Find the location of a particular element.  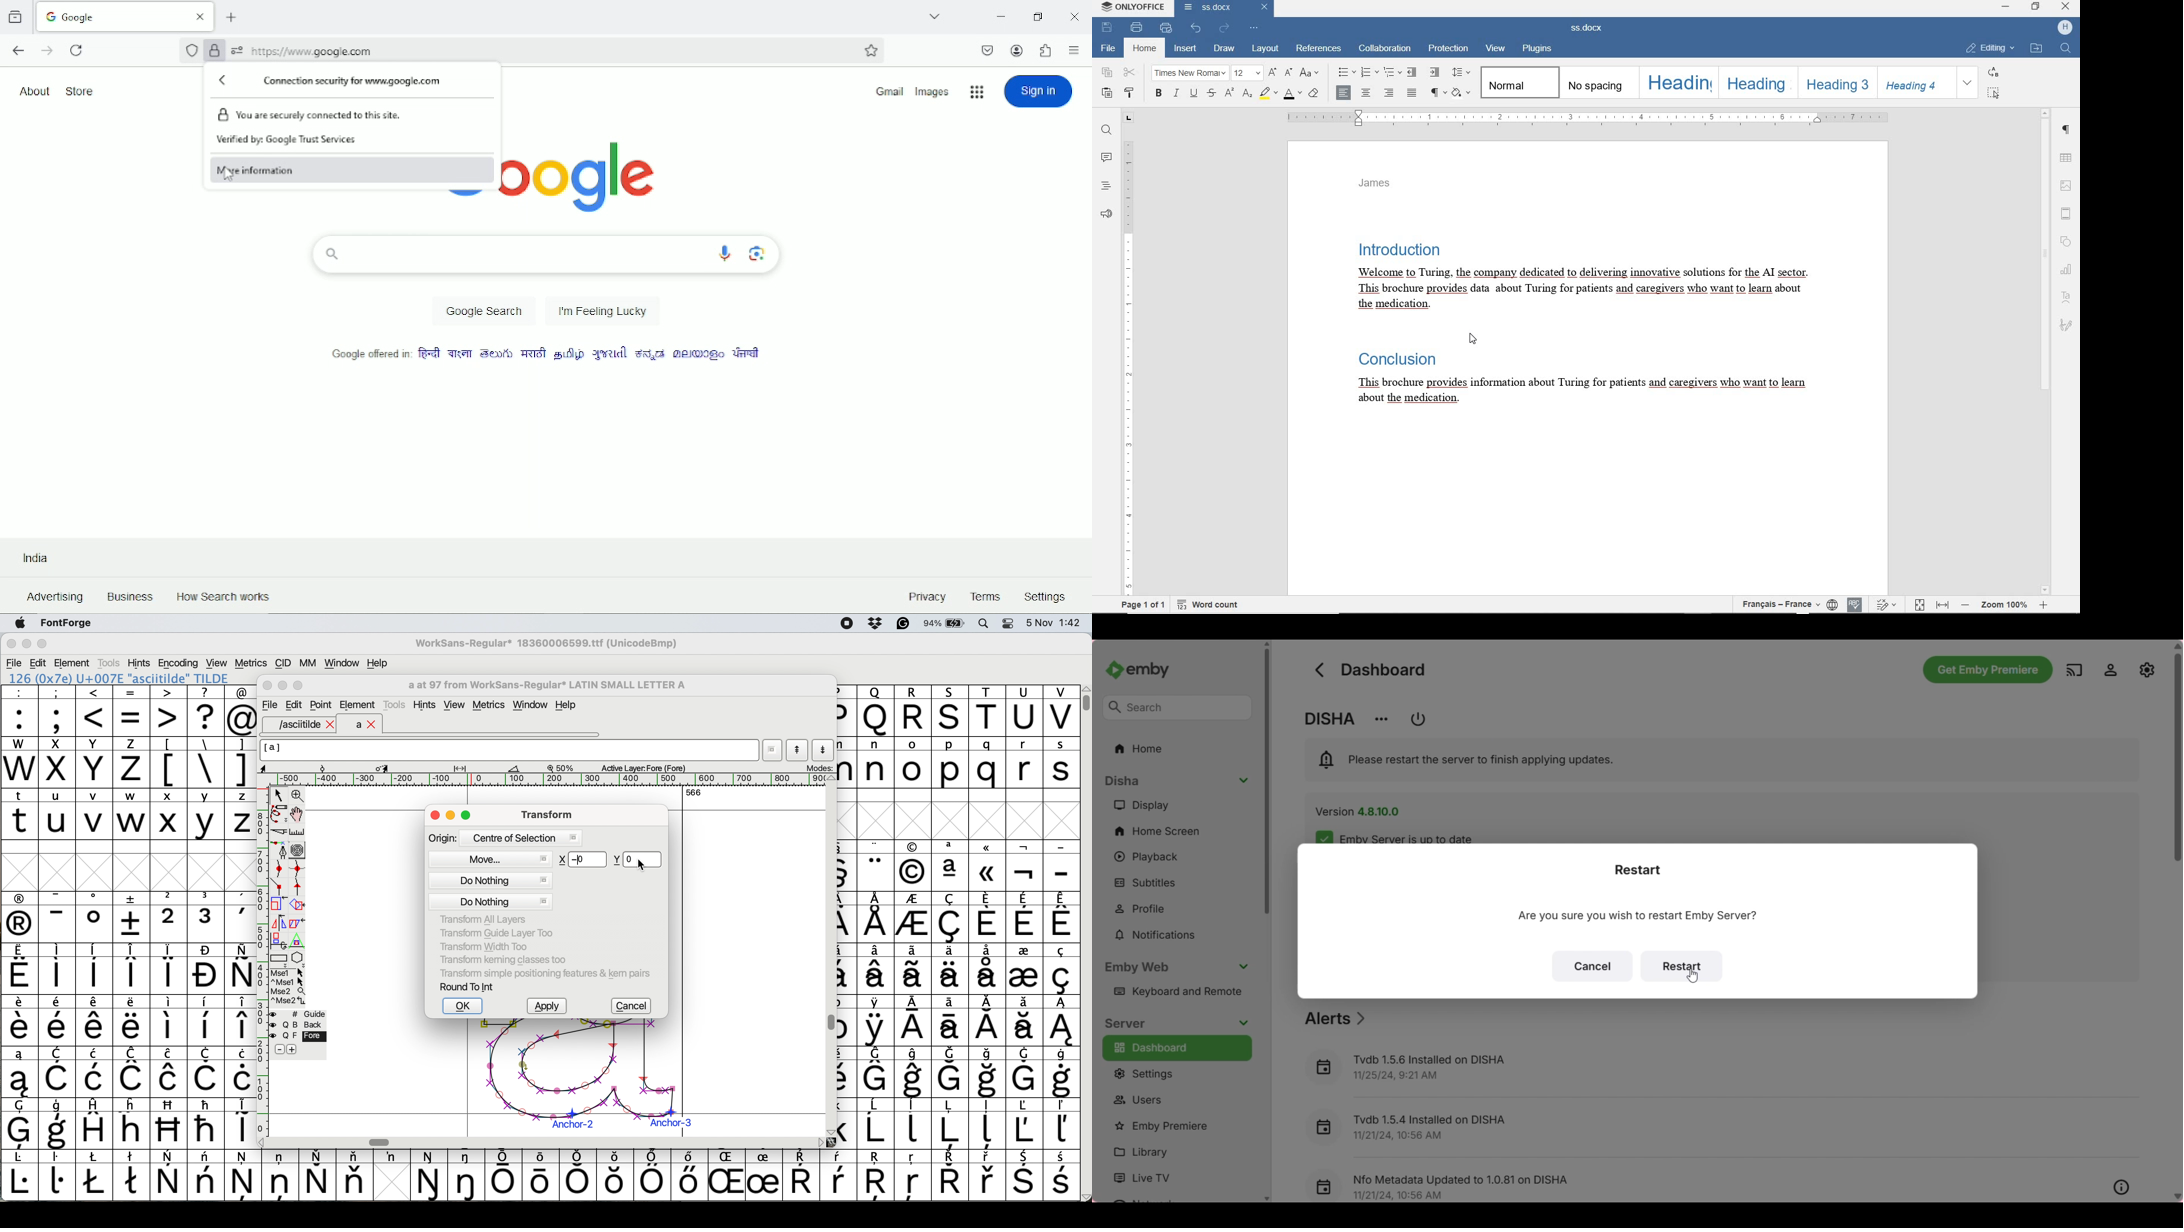

maximise is located at coordinates (467, 817).